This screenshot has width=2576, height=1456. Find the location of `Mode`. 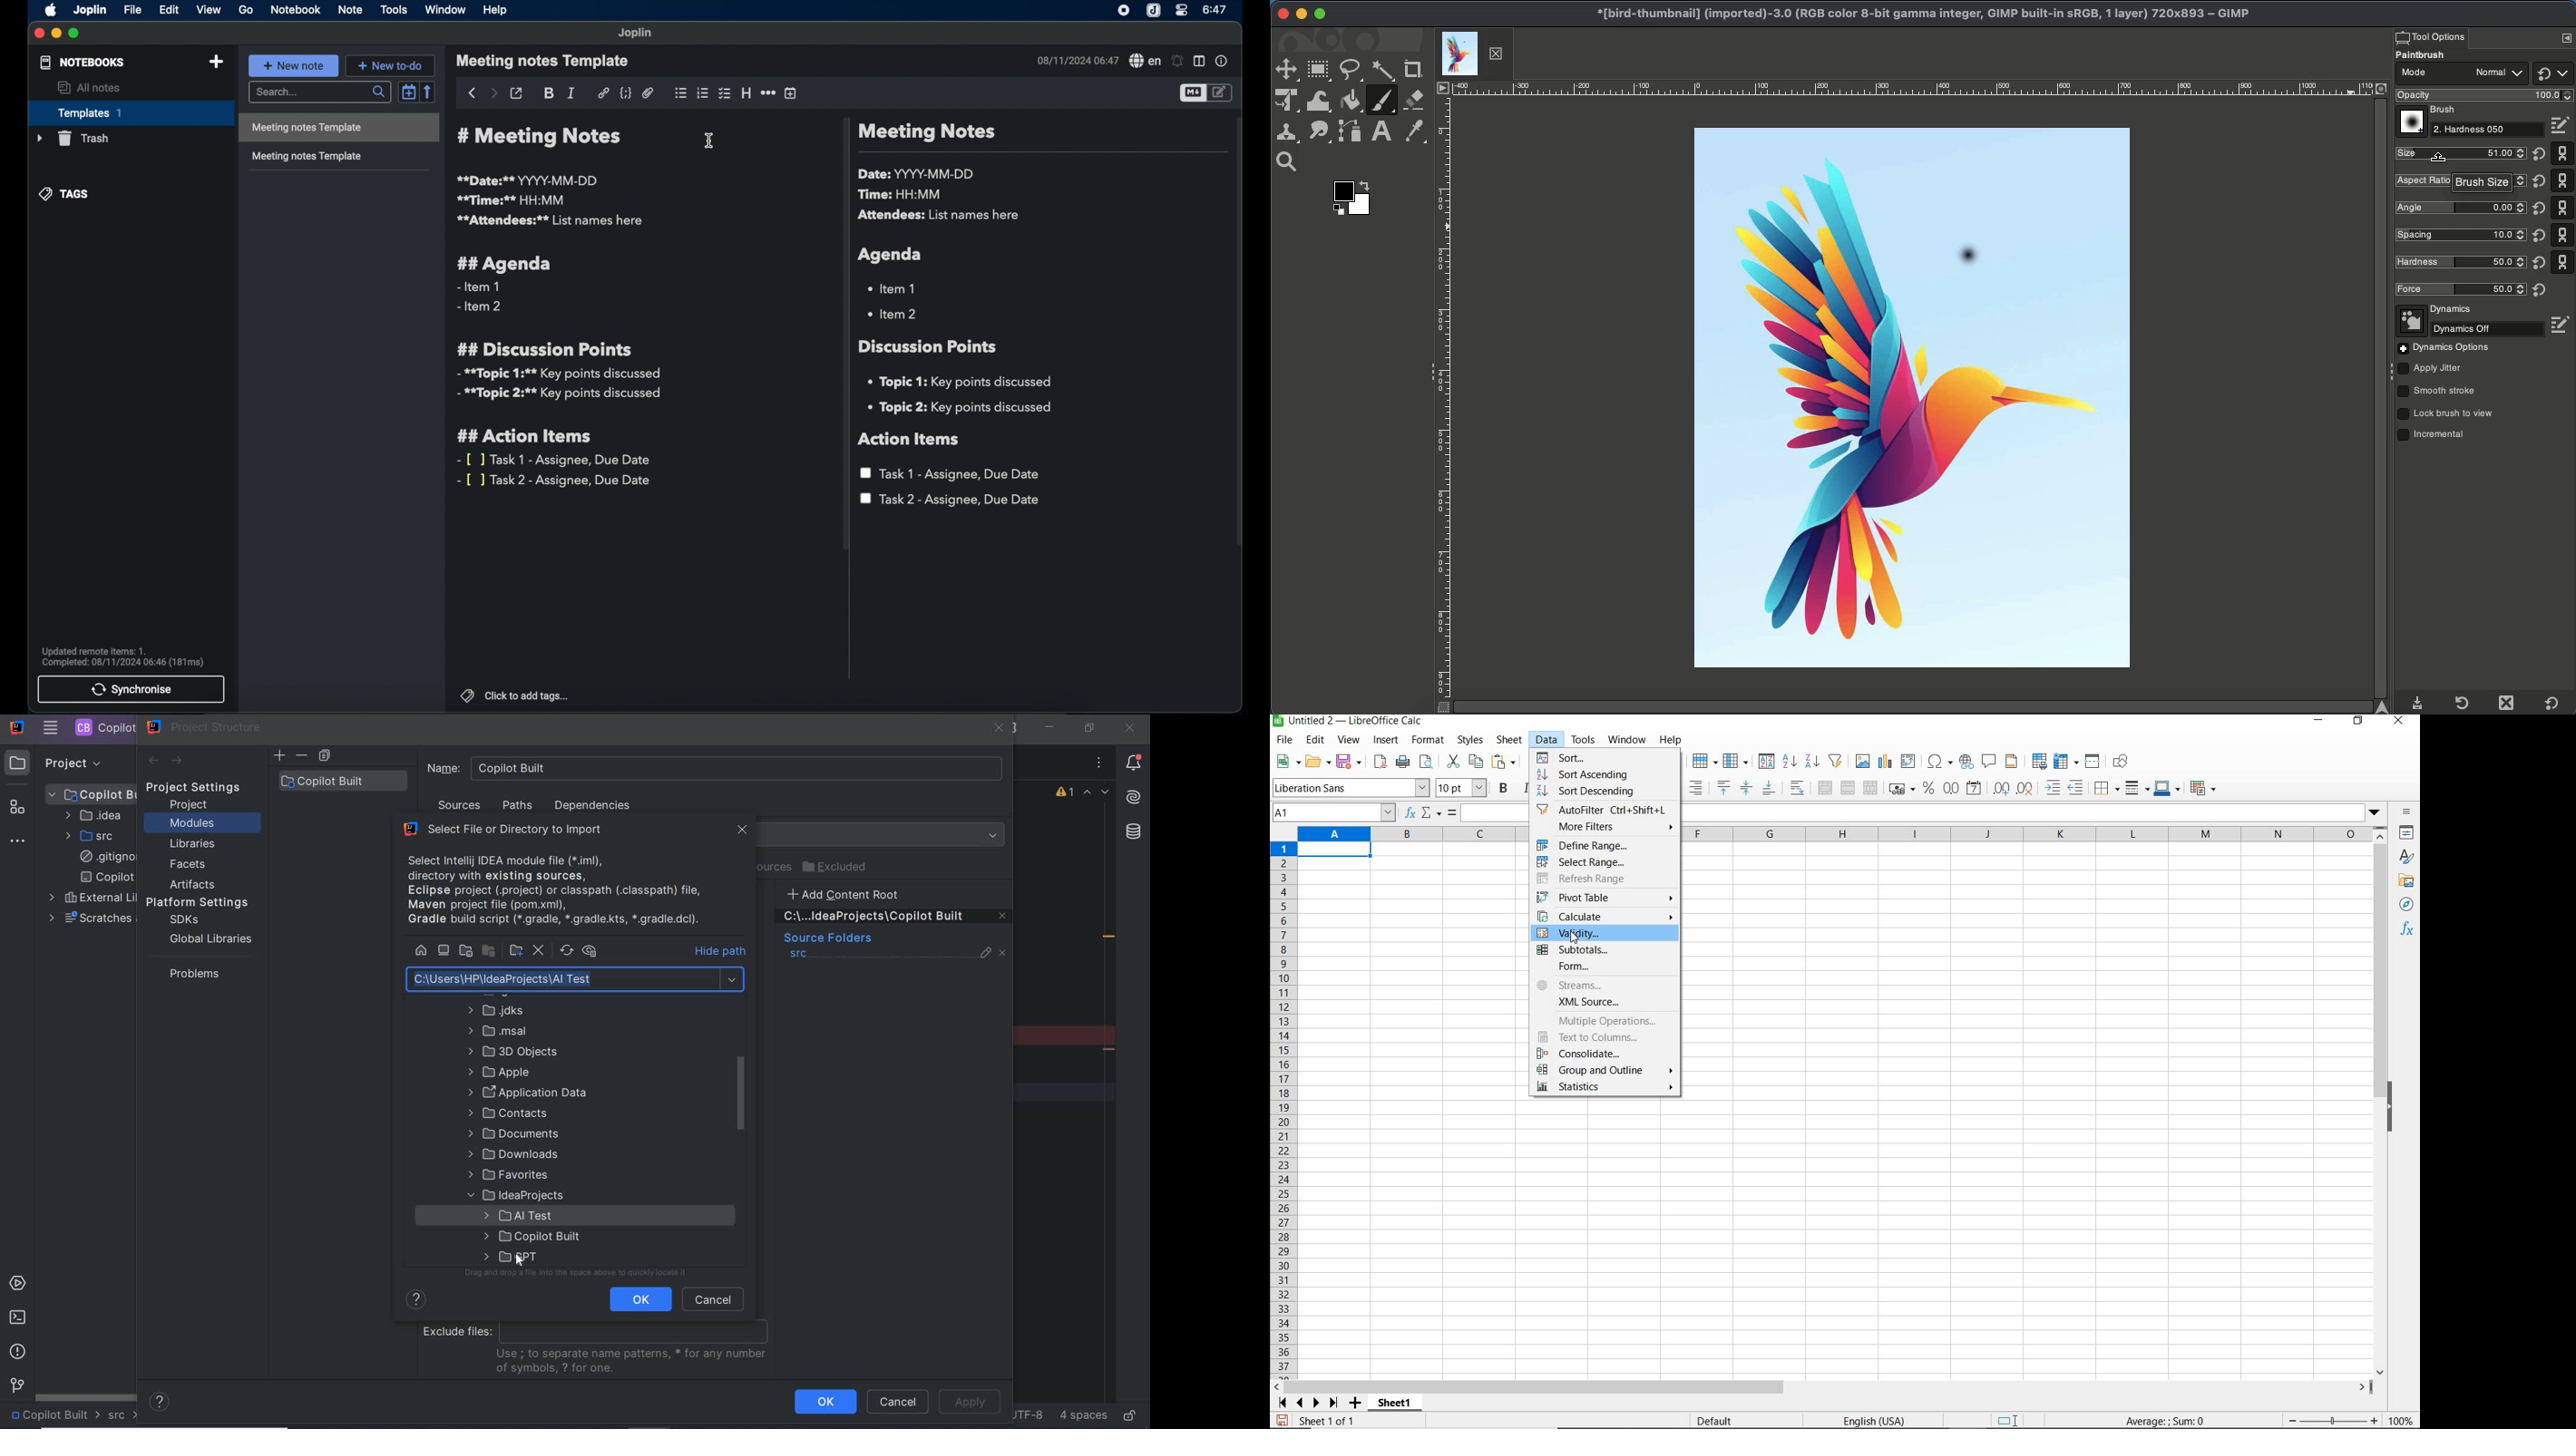

Mode is located at coordinates (2461, 75).